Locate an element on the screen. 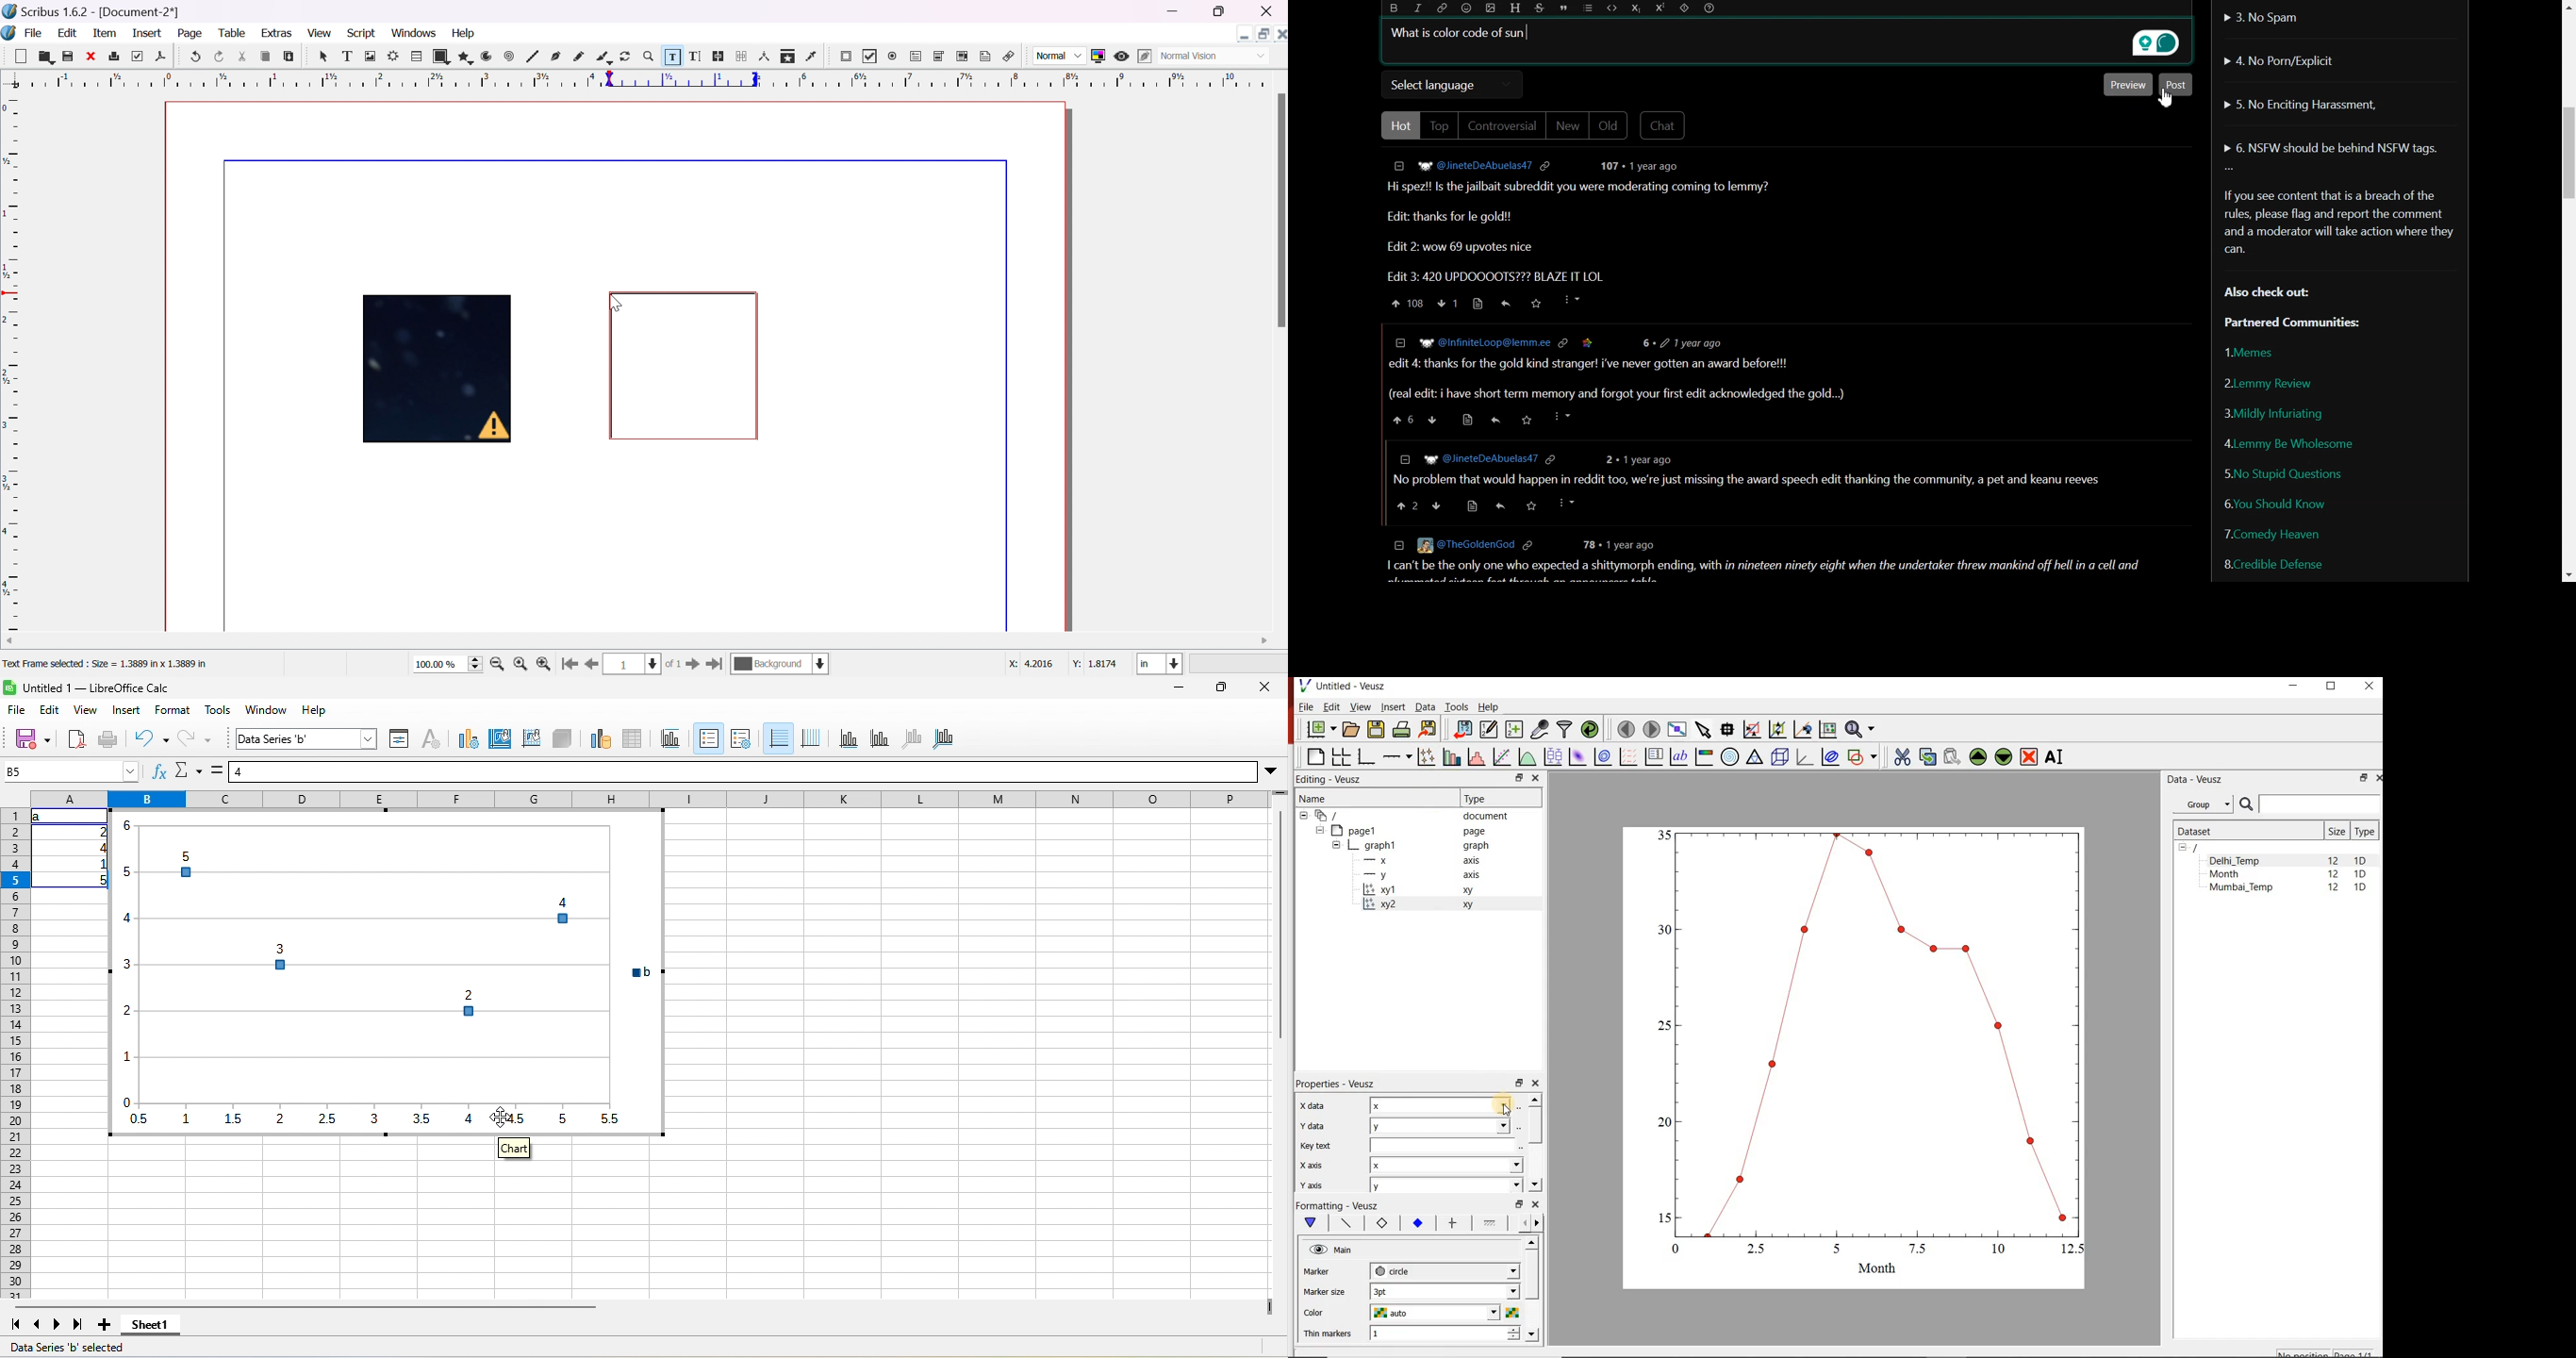  text annotation is located at coordinates (986, 54).